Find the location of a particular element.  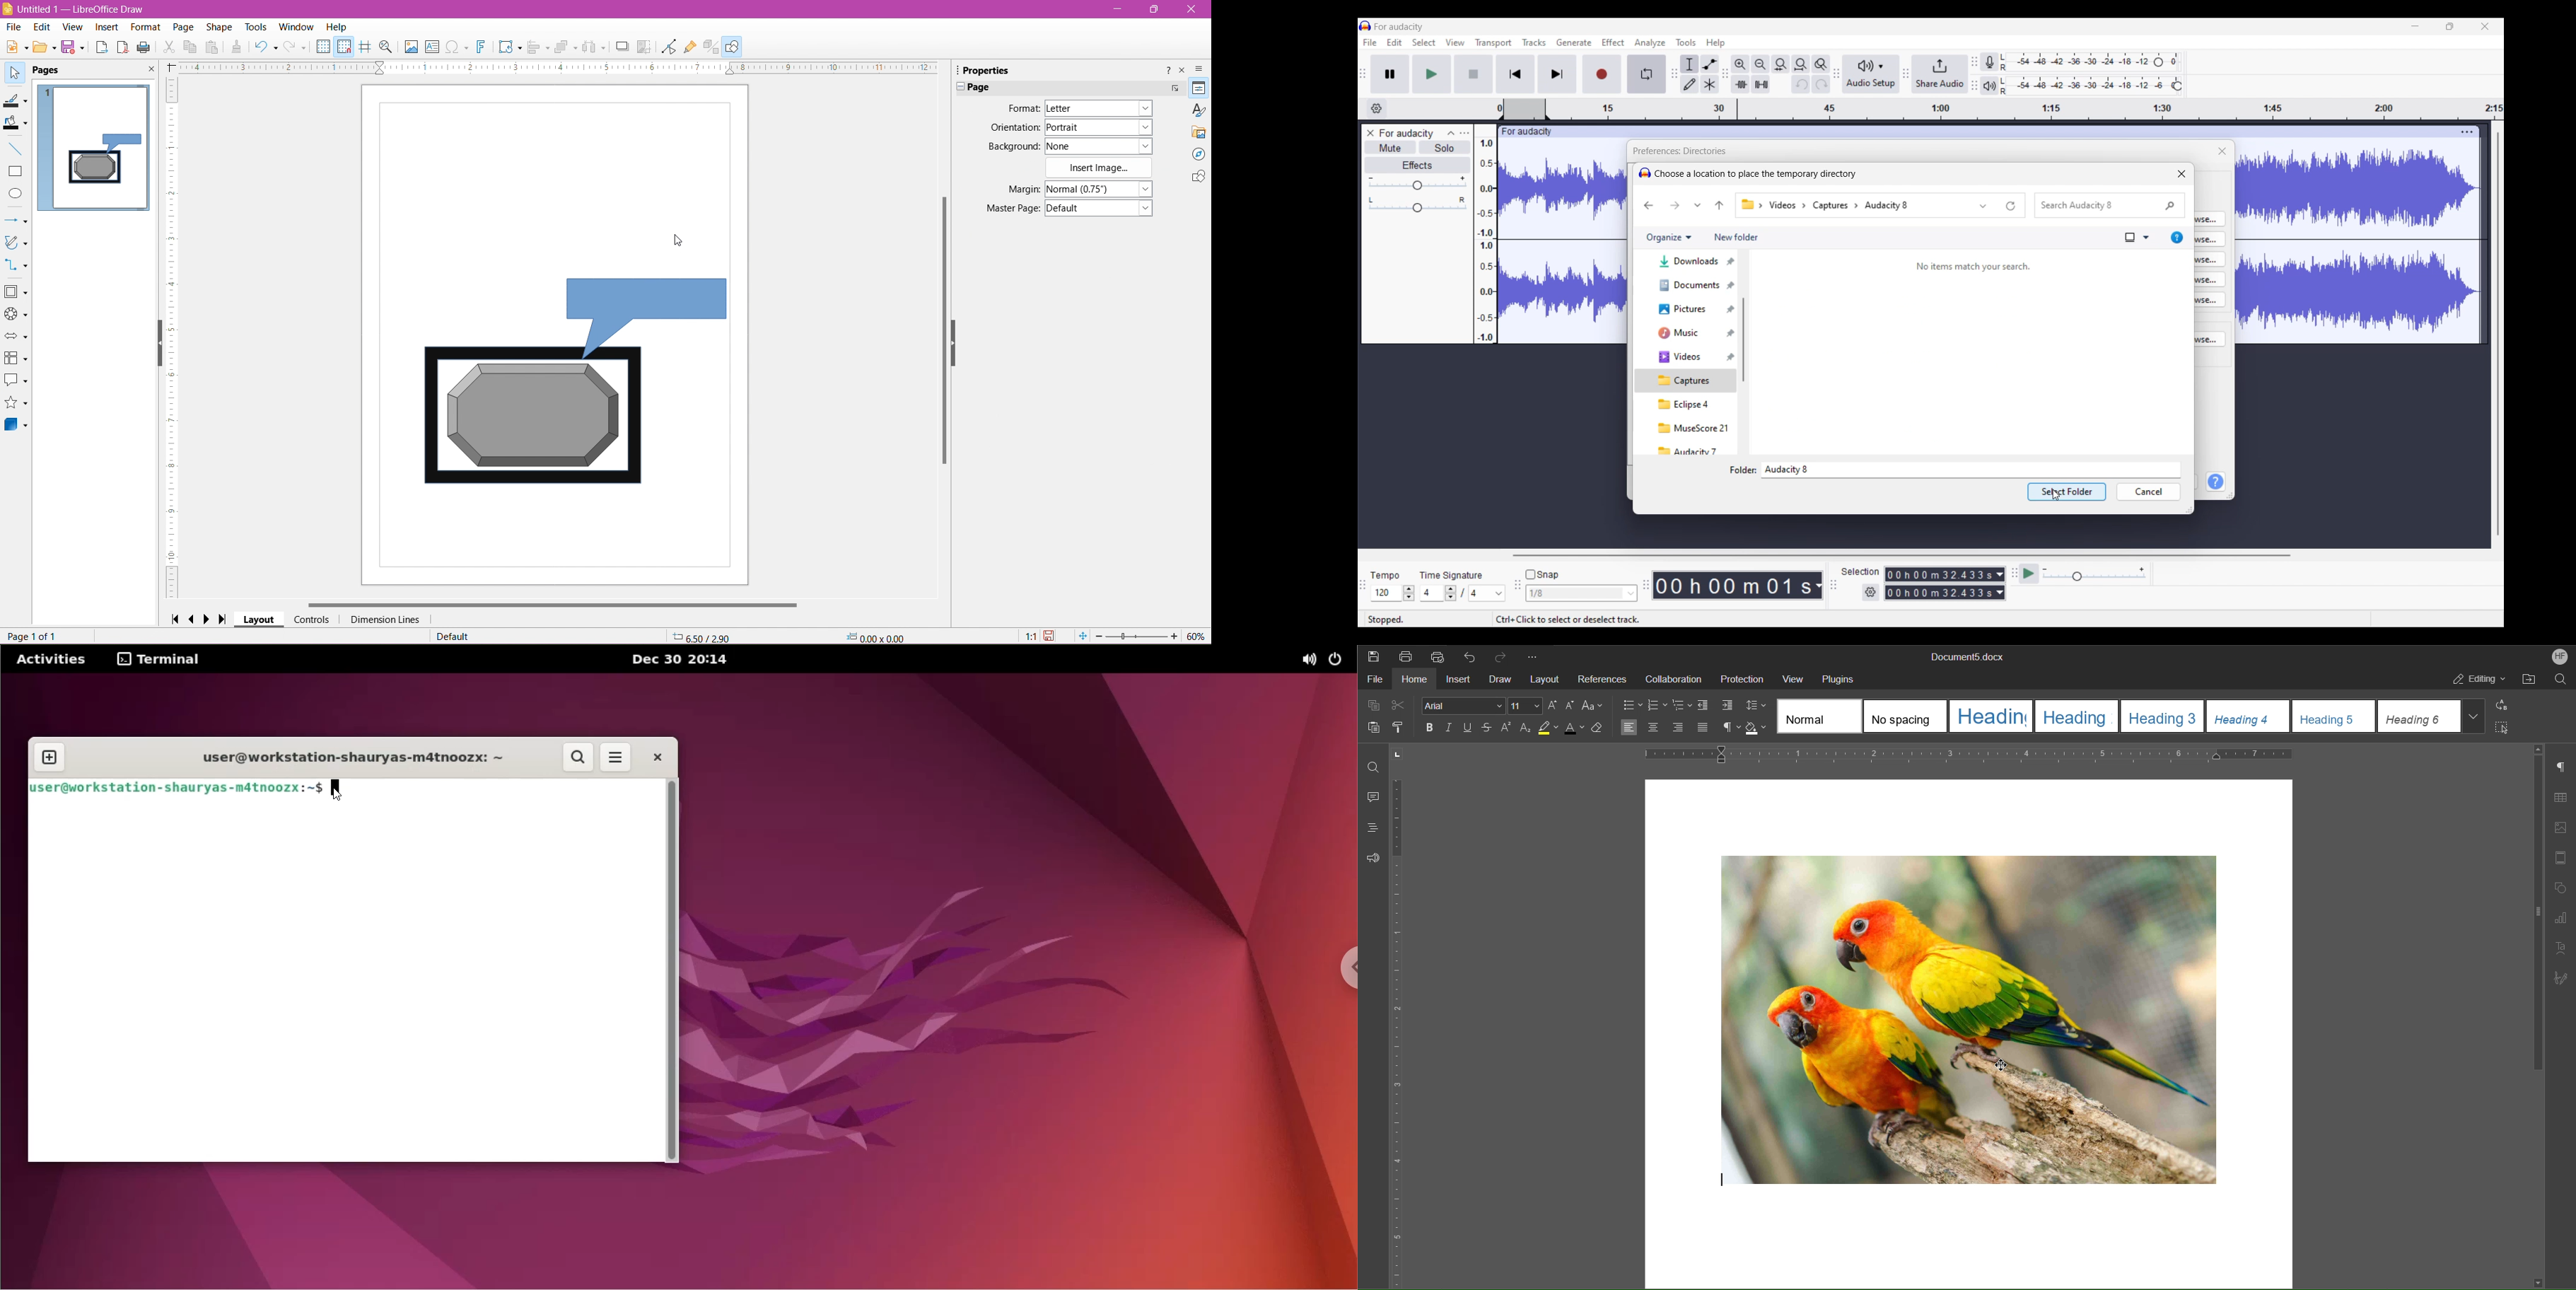

Indicates Tempo settings is located at coordinates (1386, 575).